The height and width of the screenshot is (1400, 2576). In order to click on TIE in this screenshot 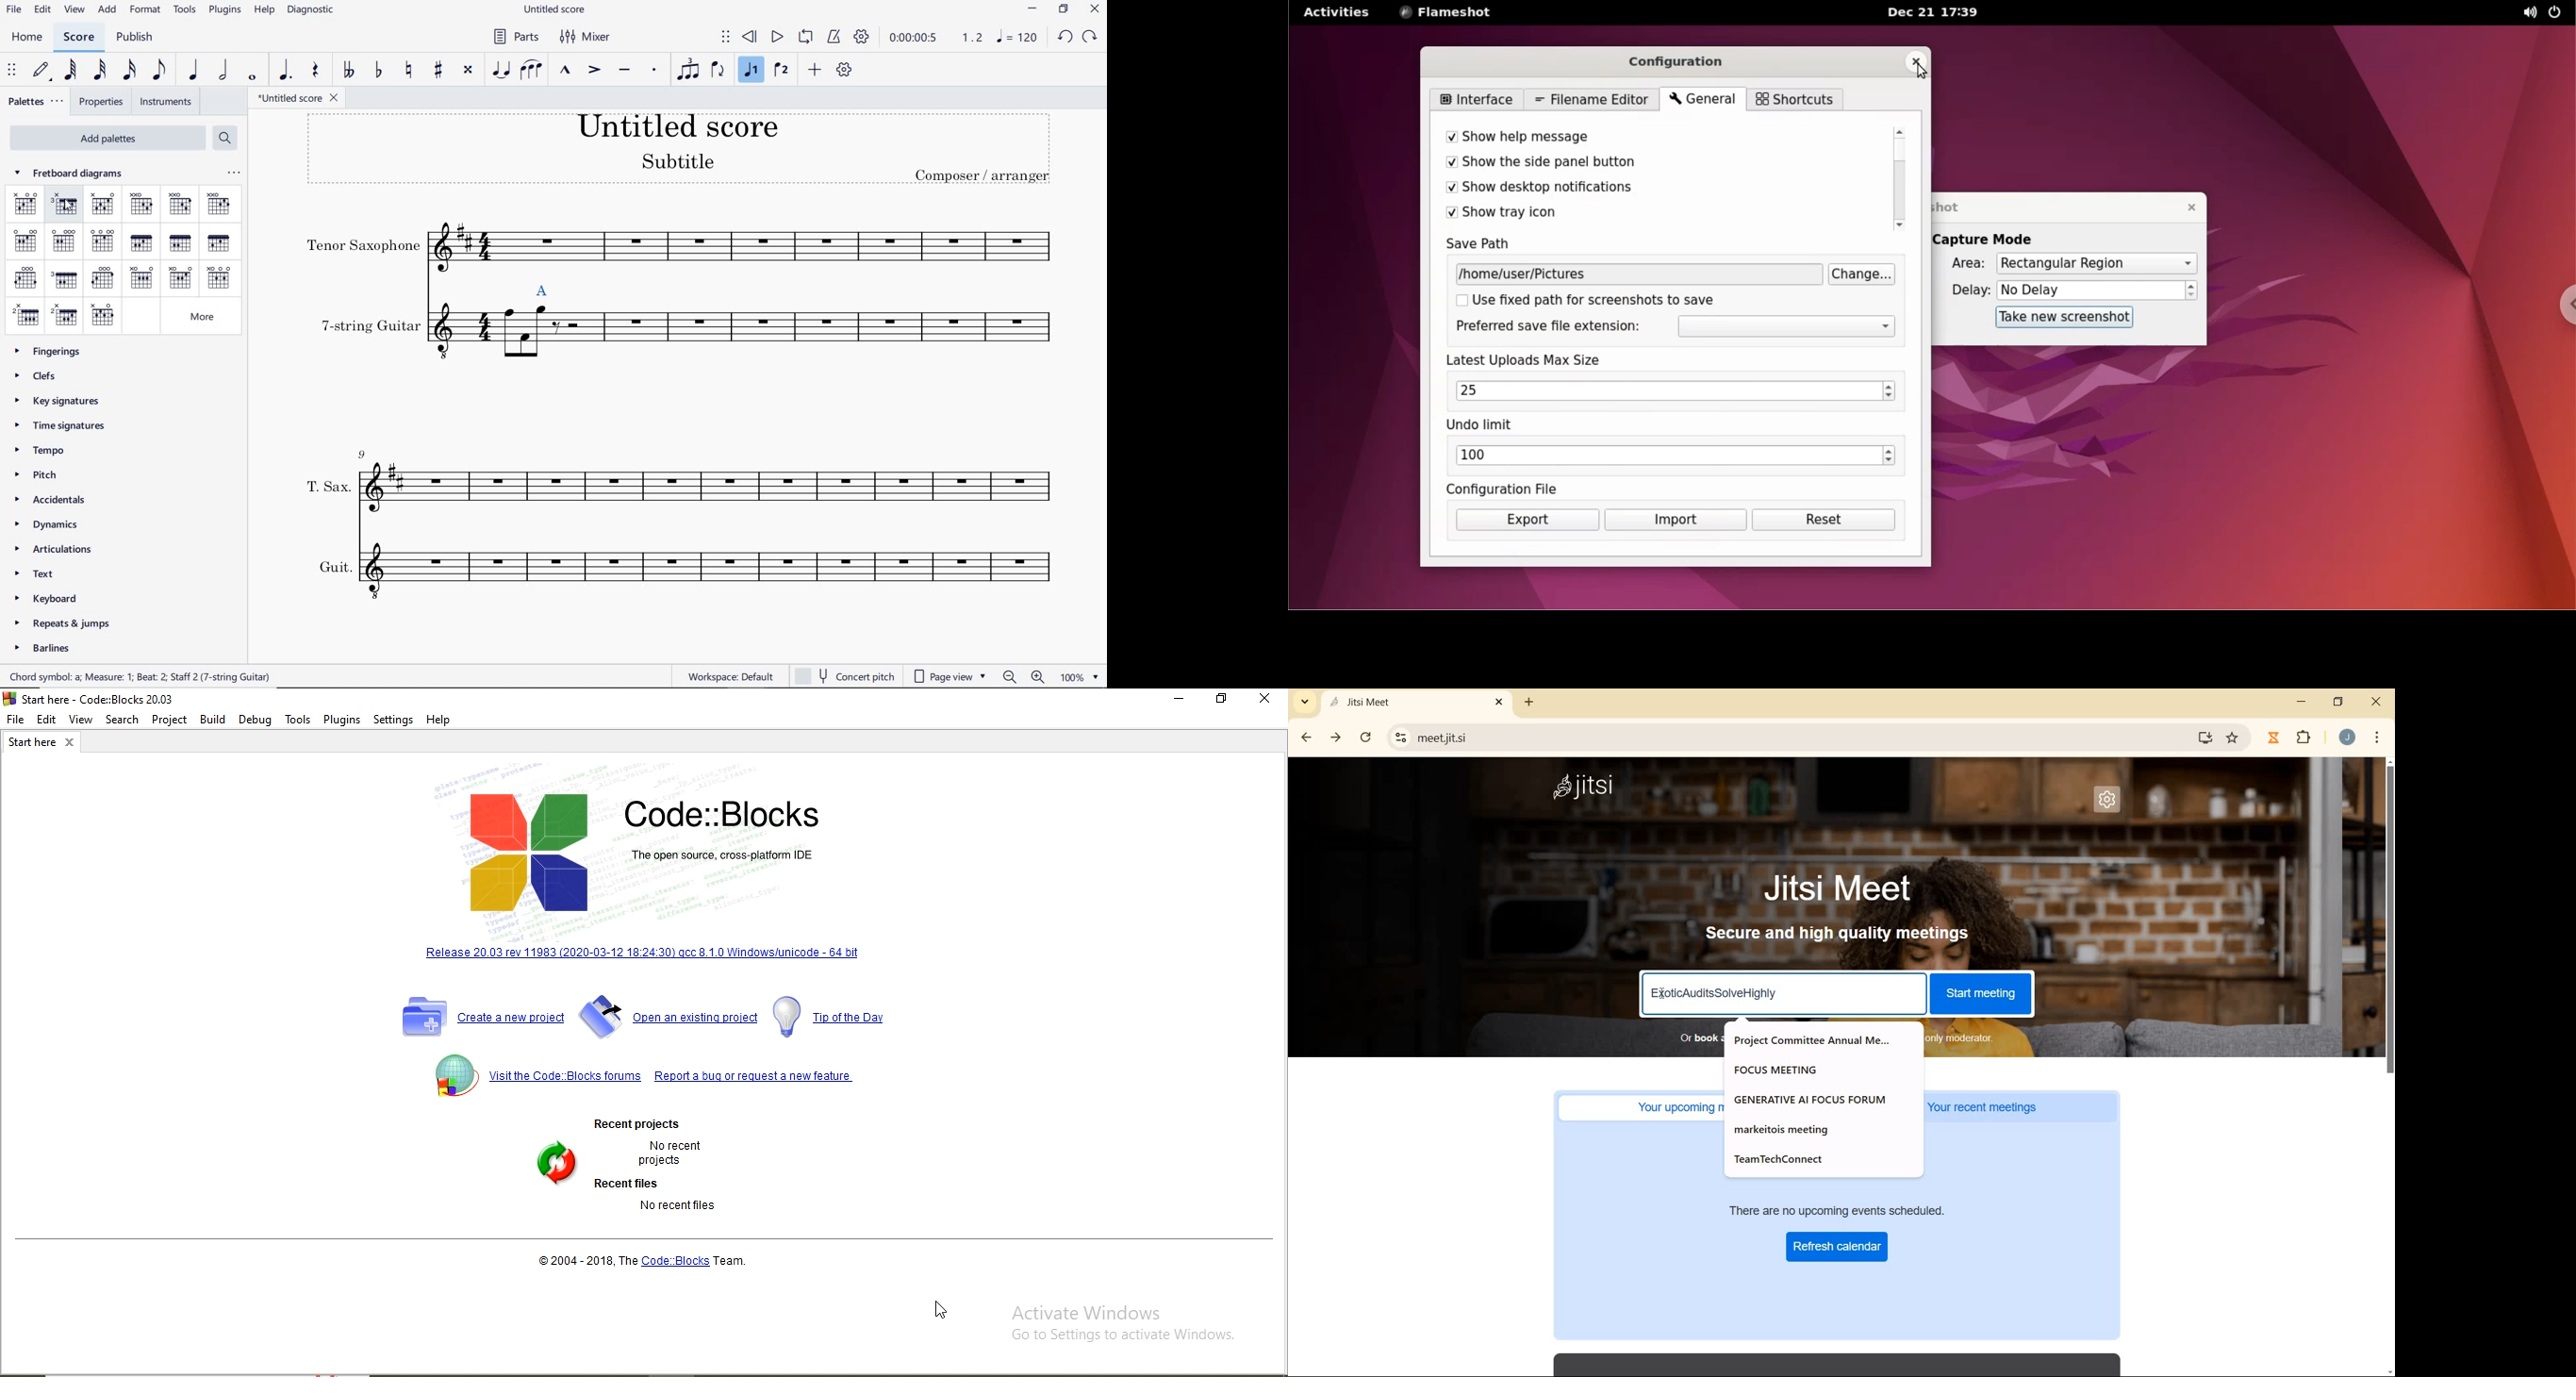, I will do `click(500, 70)`.